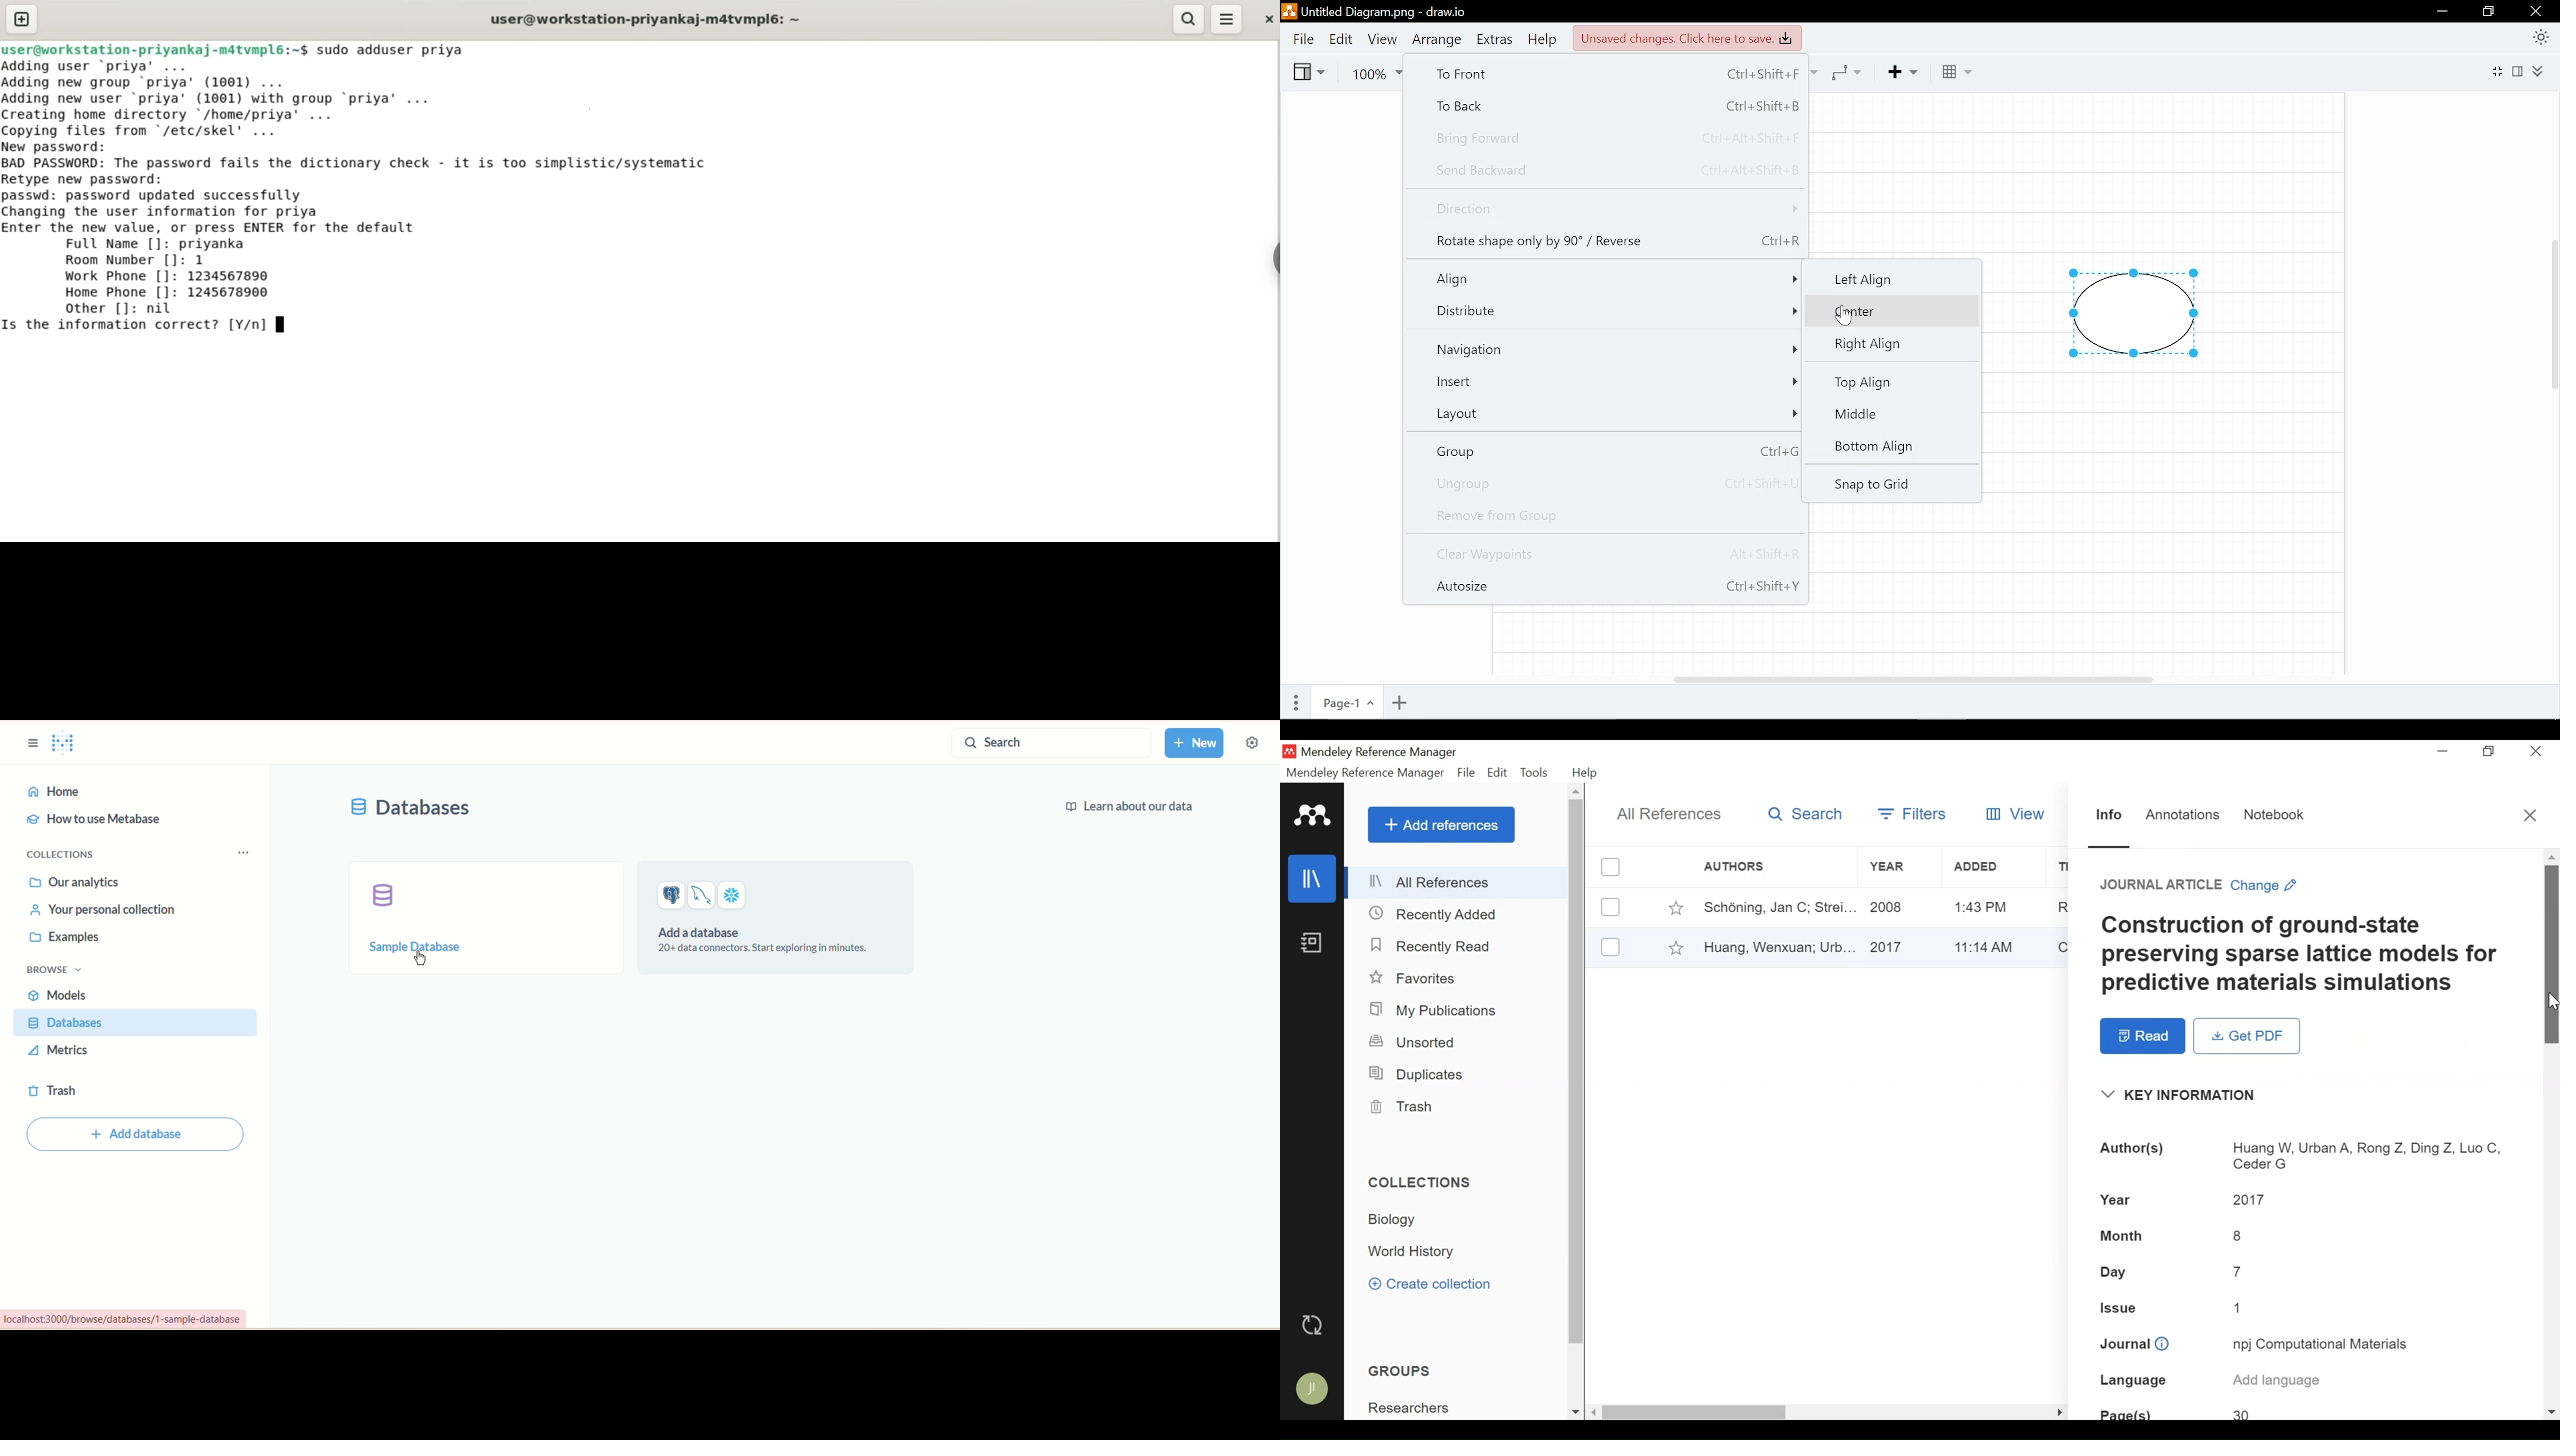 The height and width of the screenshot is (1456, 2576). I want to click on Current page, so click(1345, 704).